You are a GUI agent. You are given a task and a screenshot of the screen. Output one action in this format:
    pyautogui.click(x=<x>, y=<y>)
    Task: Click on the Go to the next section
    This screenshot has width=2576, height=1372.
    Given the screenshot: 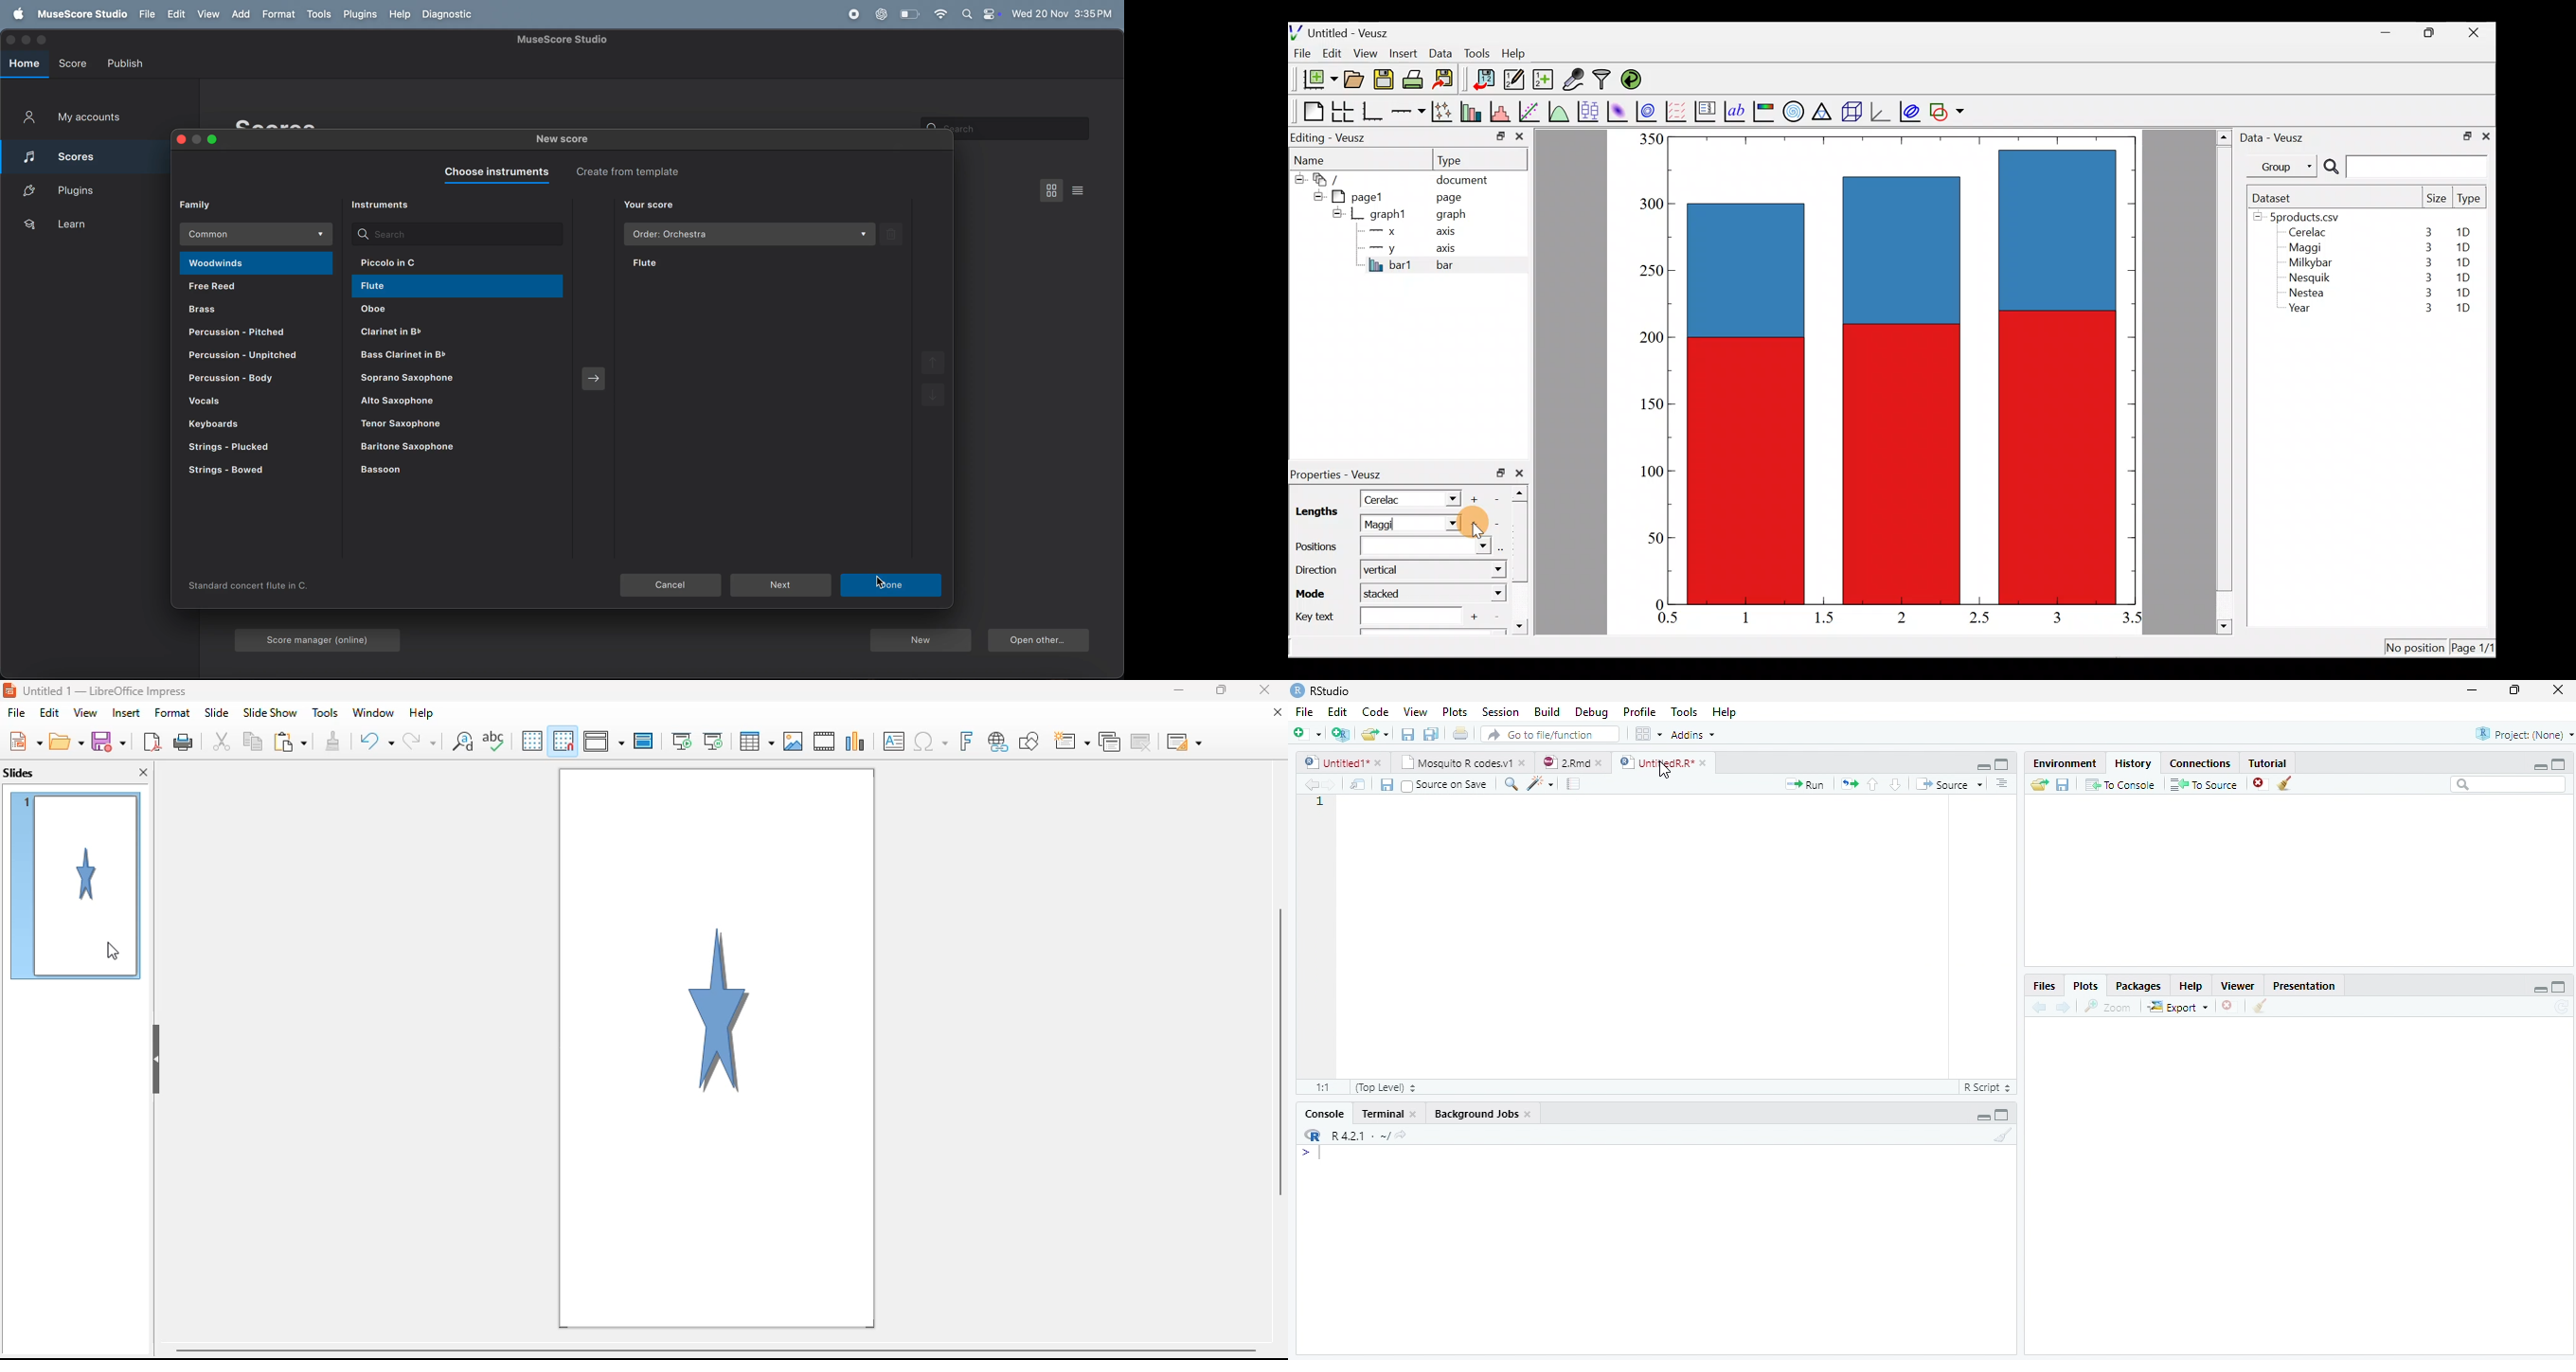 What is the action you would take?
    pyautogui.click(x=1895, y=784)
    